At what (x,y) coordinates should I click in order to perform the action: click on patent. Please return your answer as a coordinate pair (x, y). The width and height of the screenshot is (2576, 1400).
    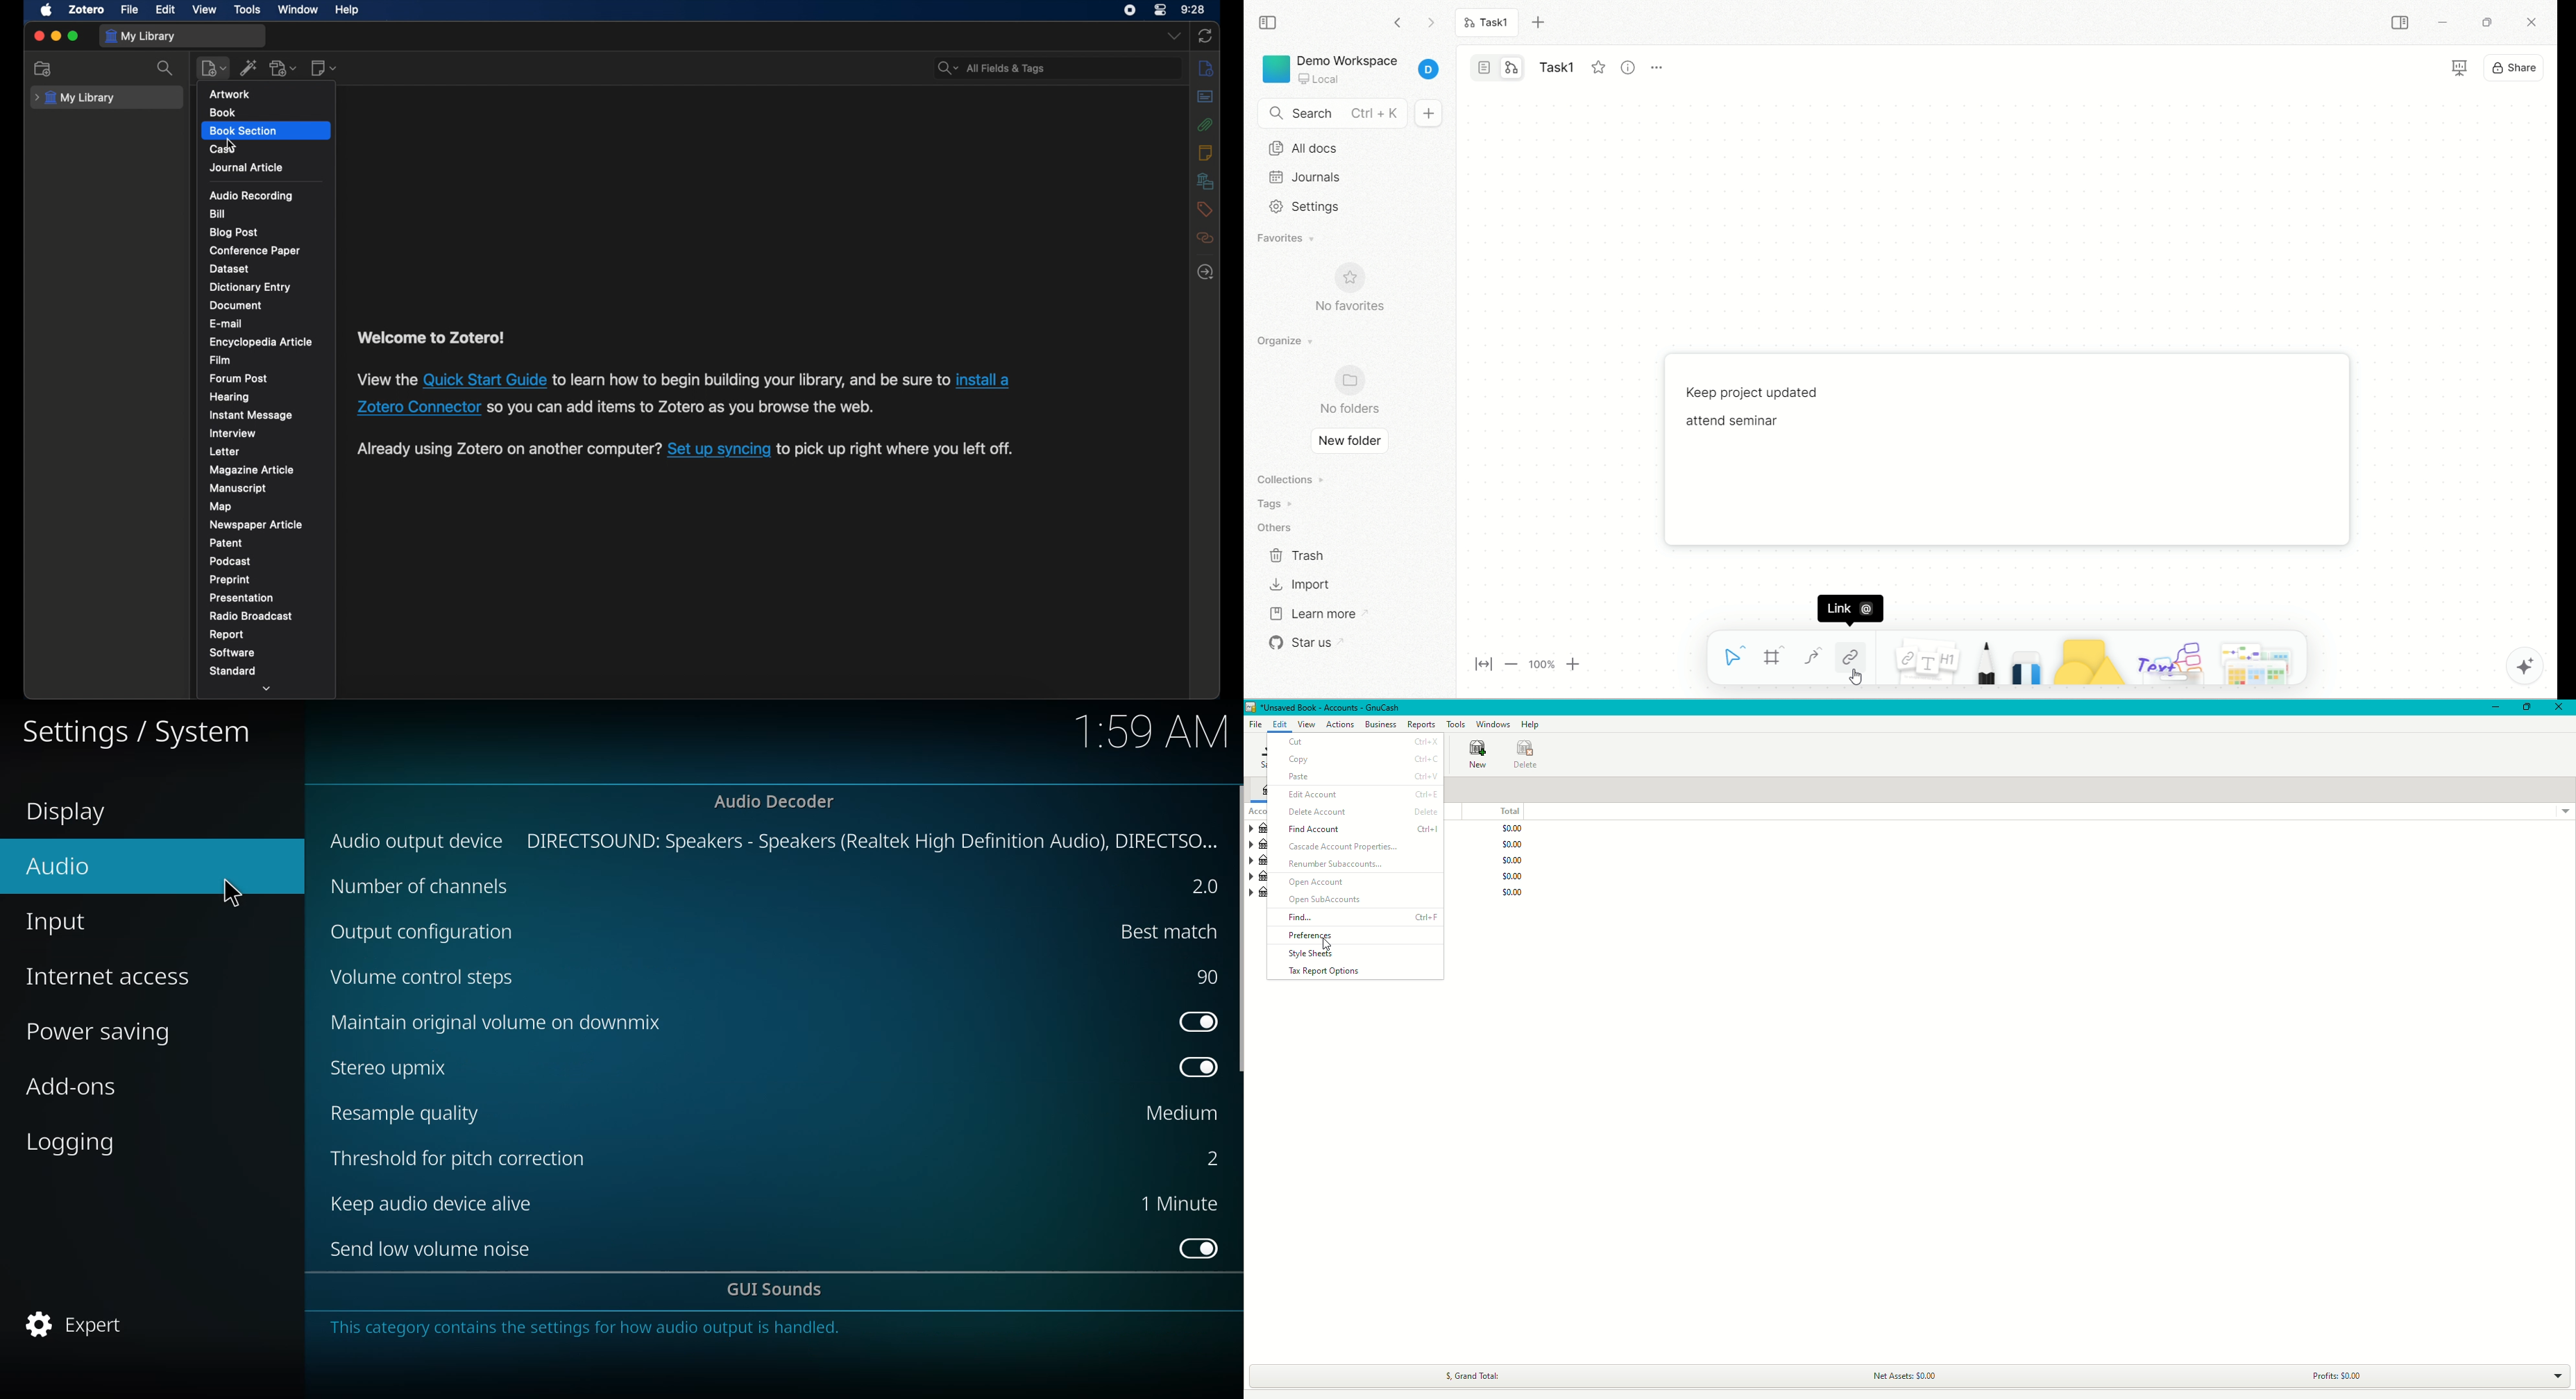
    Looking at the image, I should click on (225, 542).